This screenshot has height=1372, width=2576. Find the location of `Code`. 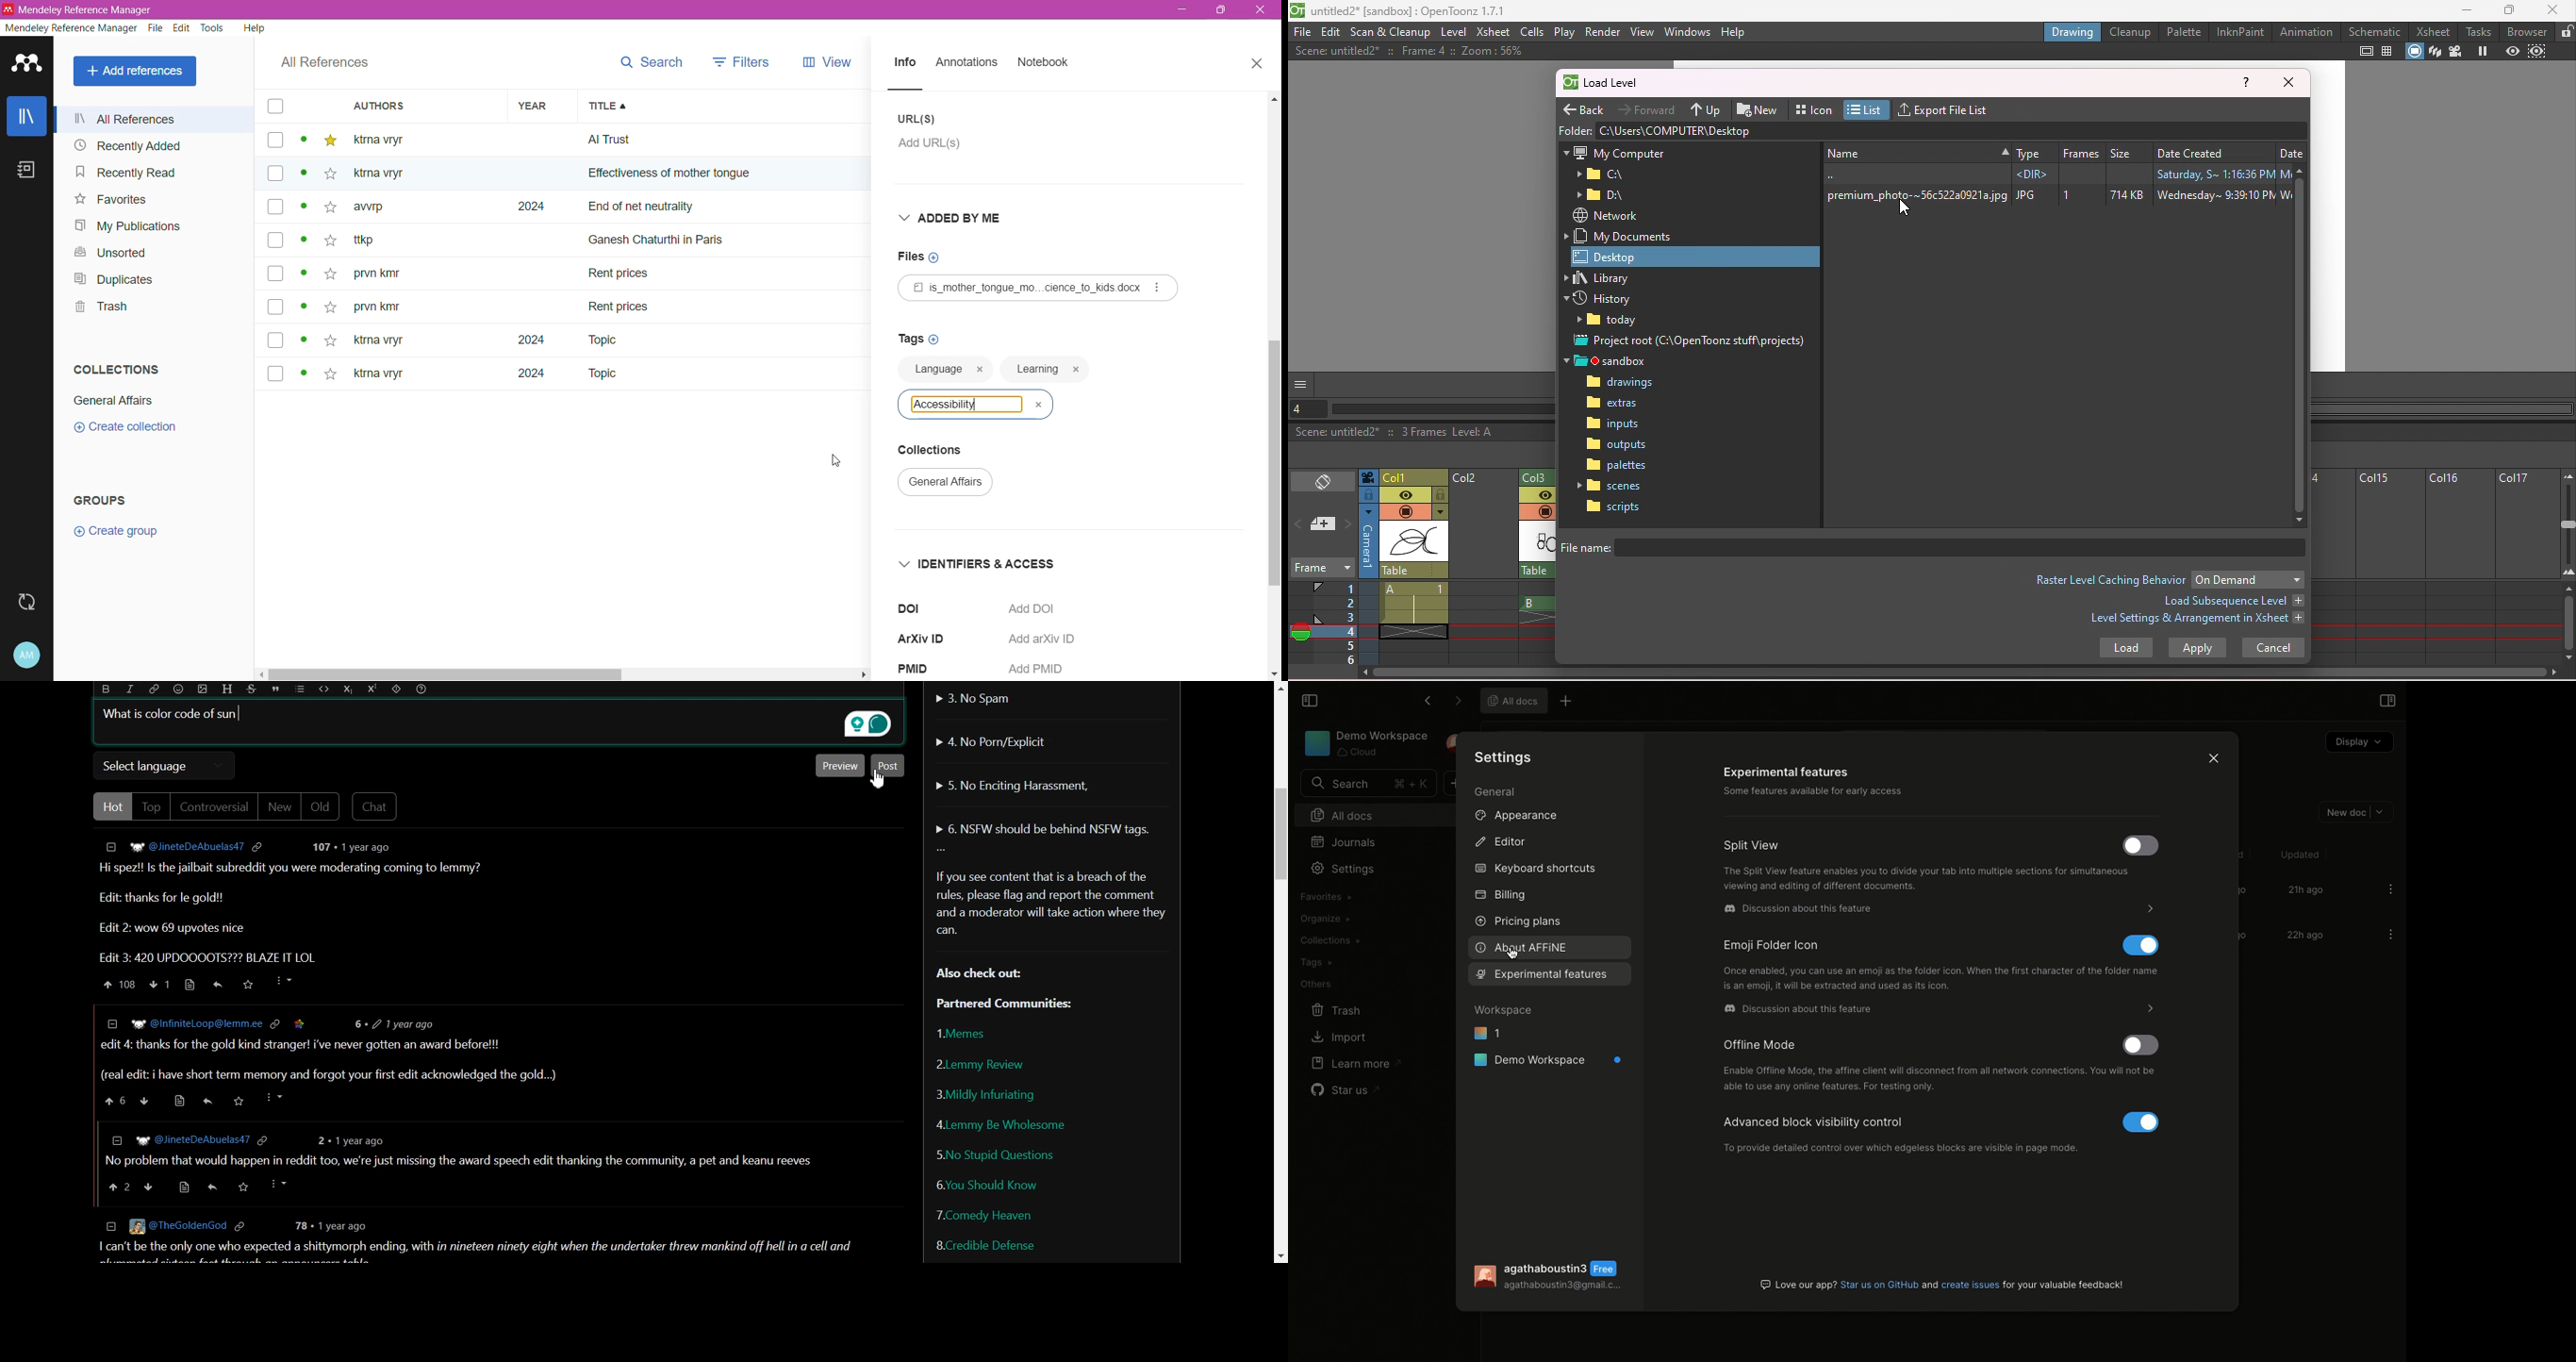

Code is located at coordinates (325, 689).